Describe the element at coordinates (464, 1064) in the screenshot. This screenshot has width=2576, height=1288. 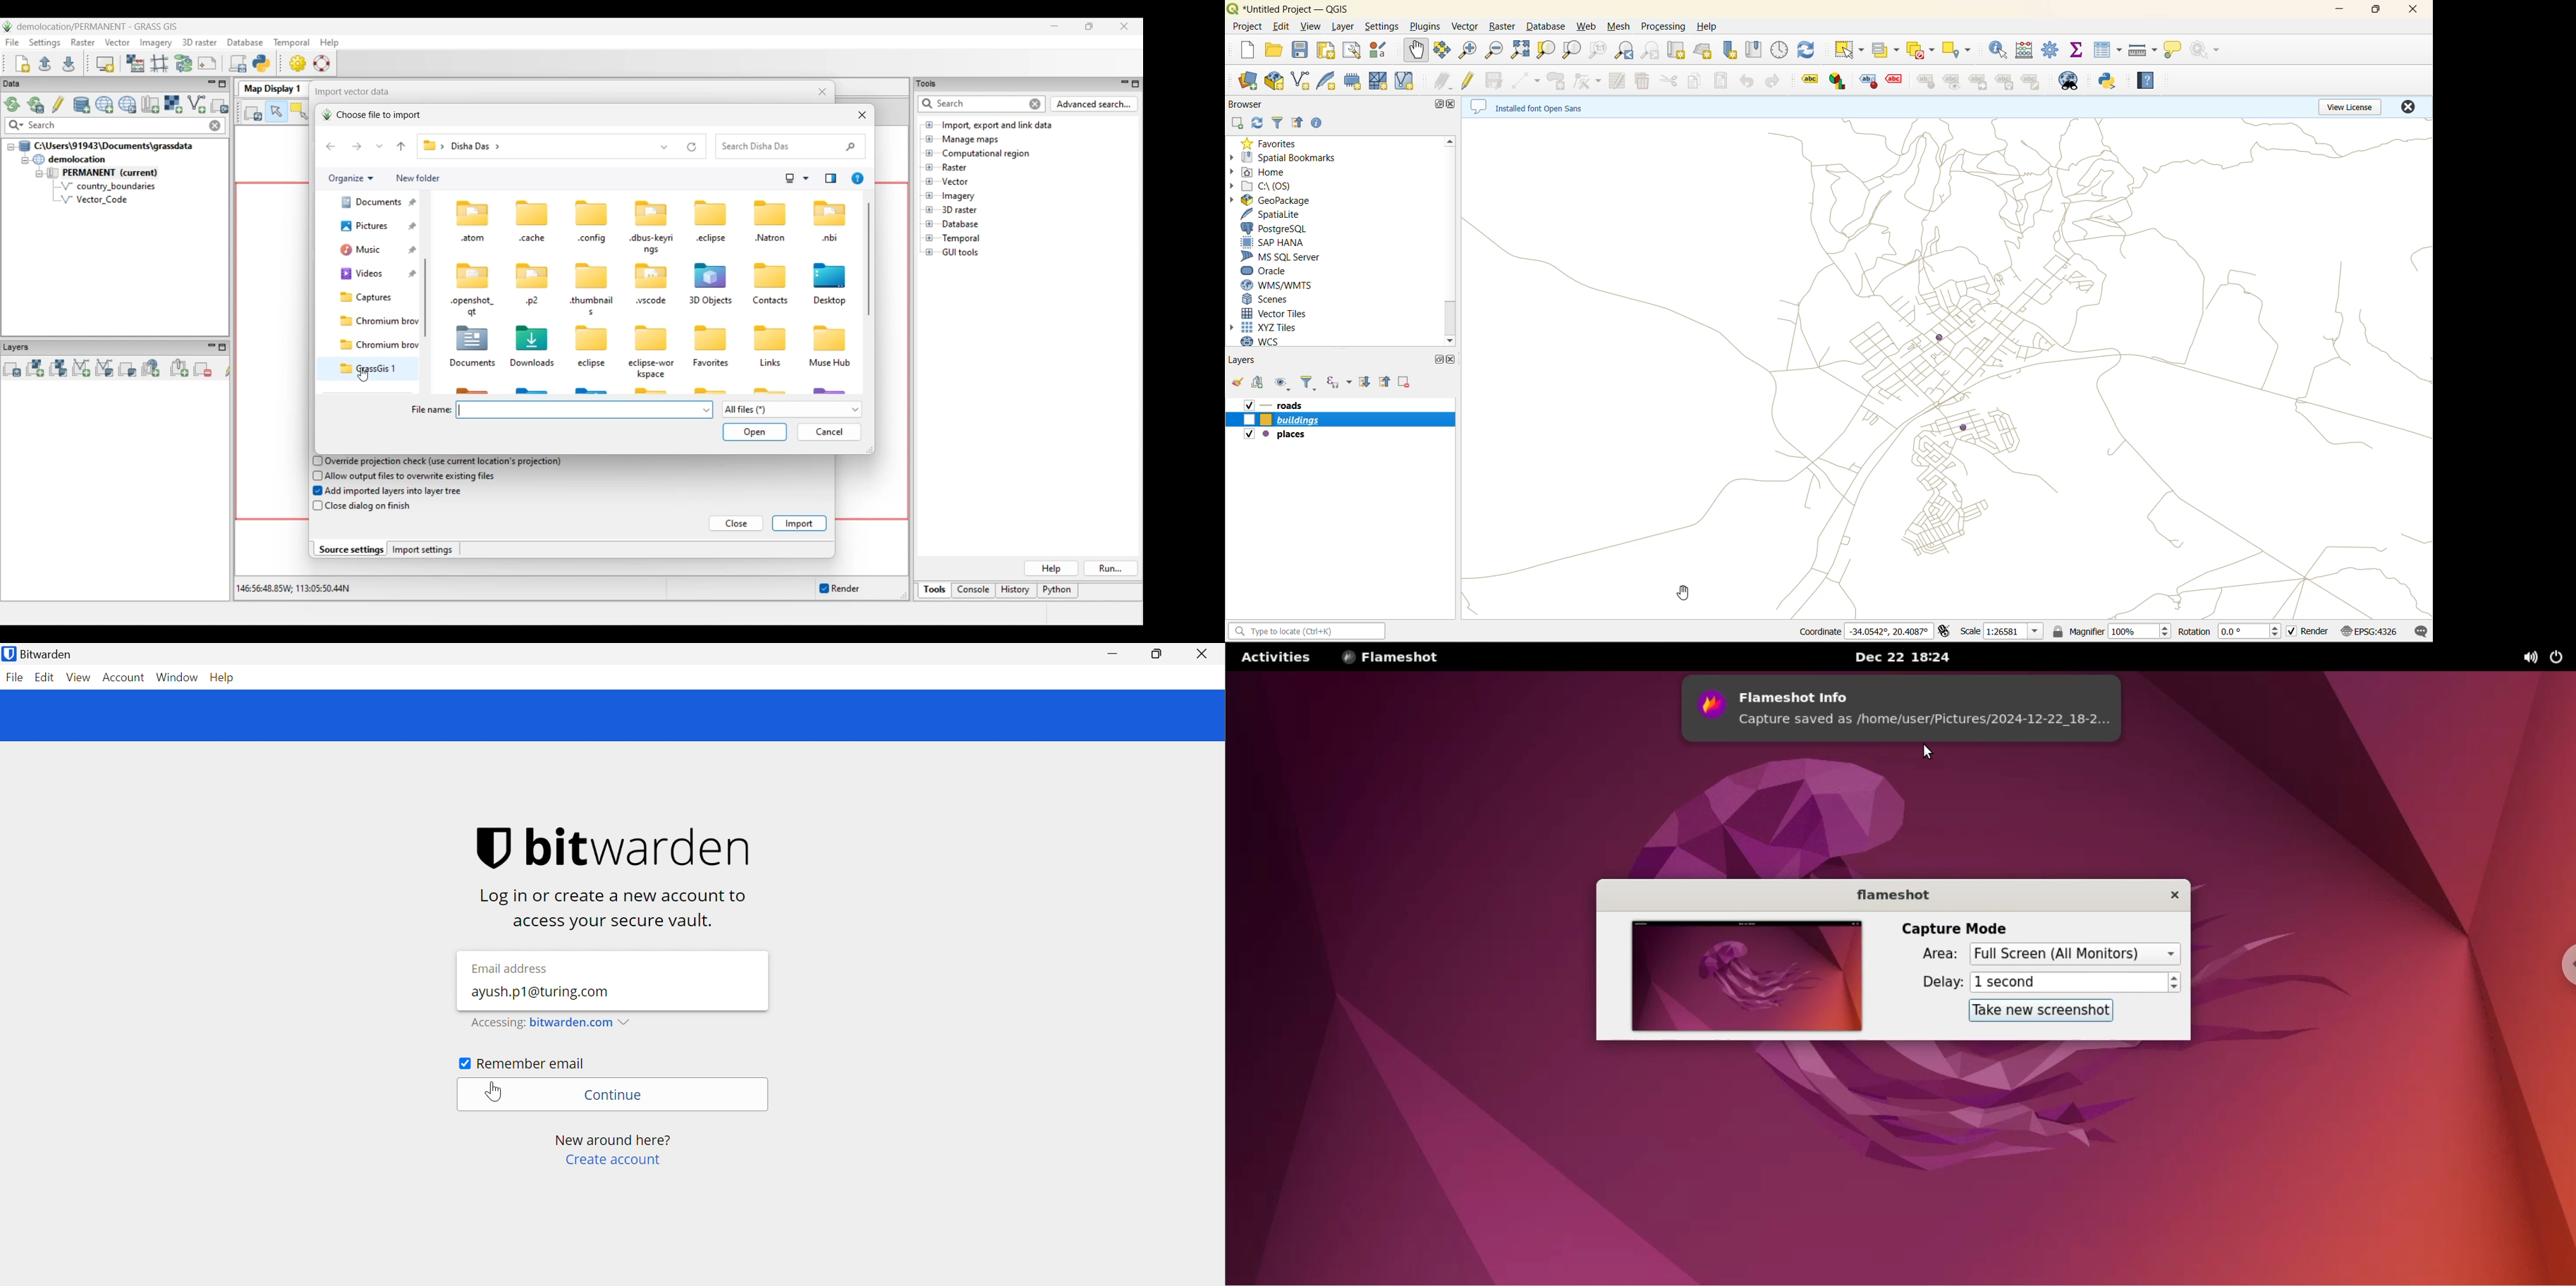
I see `Checkbox` at that location.